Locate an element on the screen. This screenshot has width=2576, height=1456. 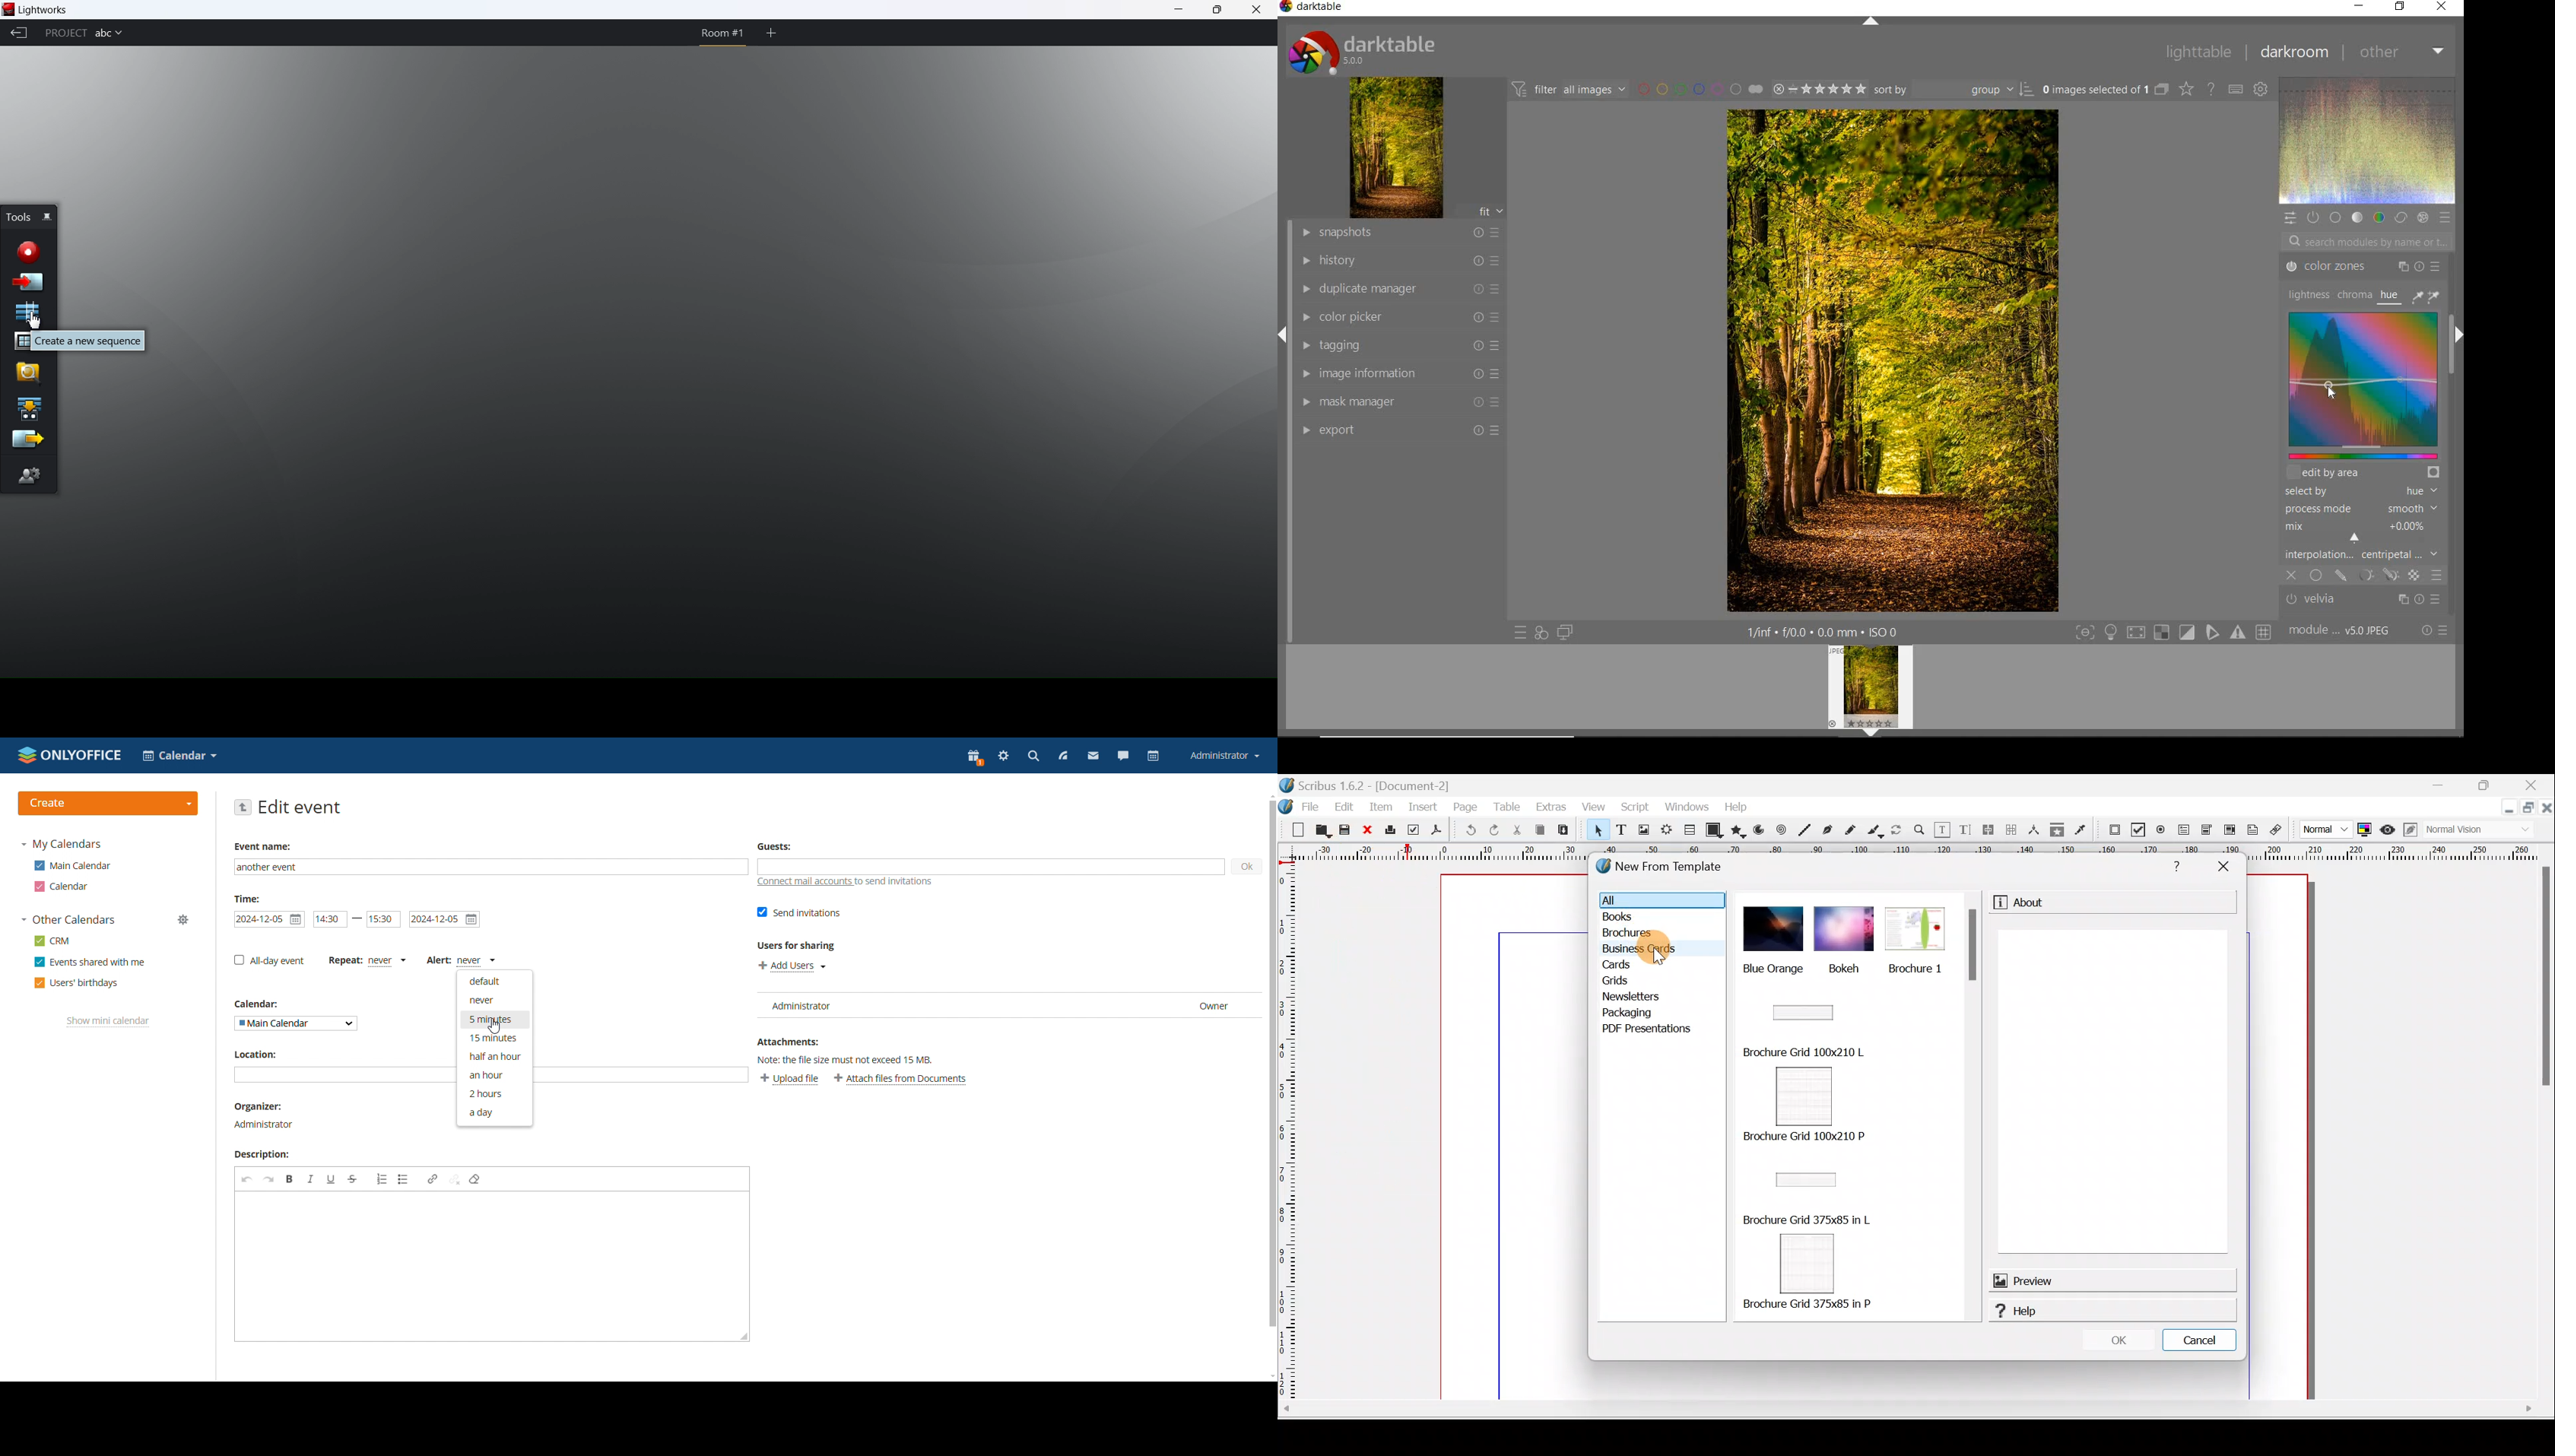
Zoom in or out is located at coordinates (1921, 831).